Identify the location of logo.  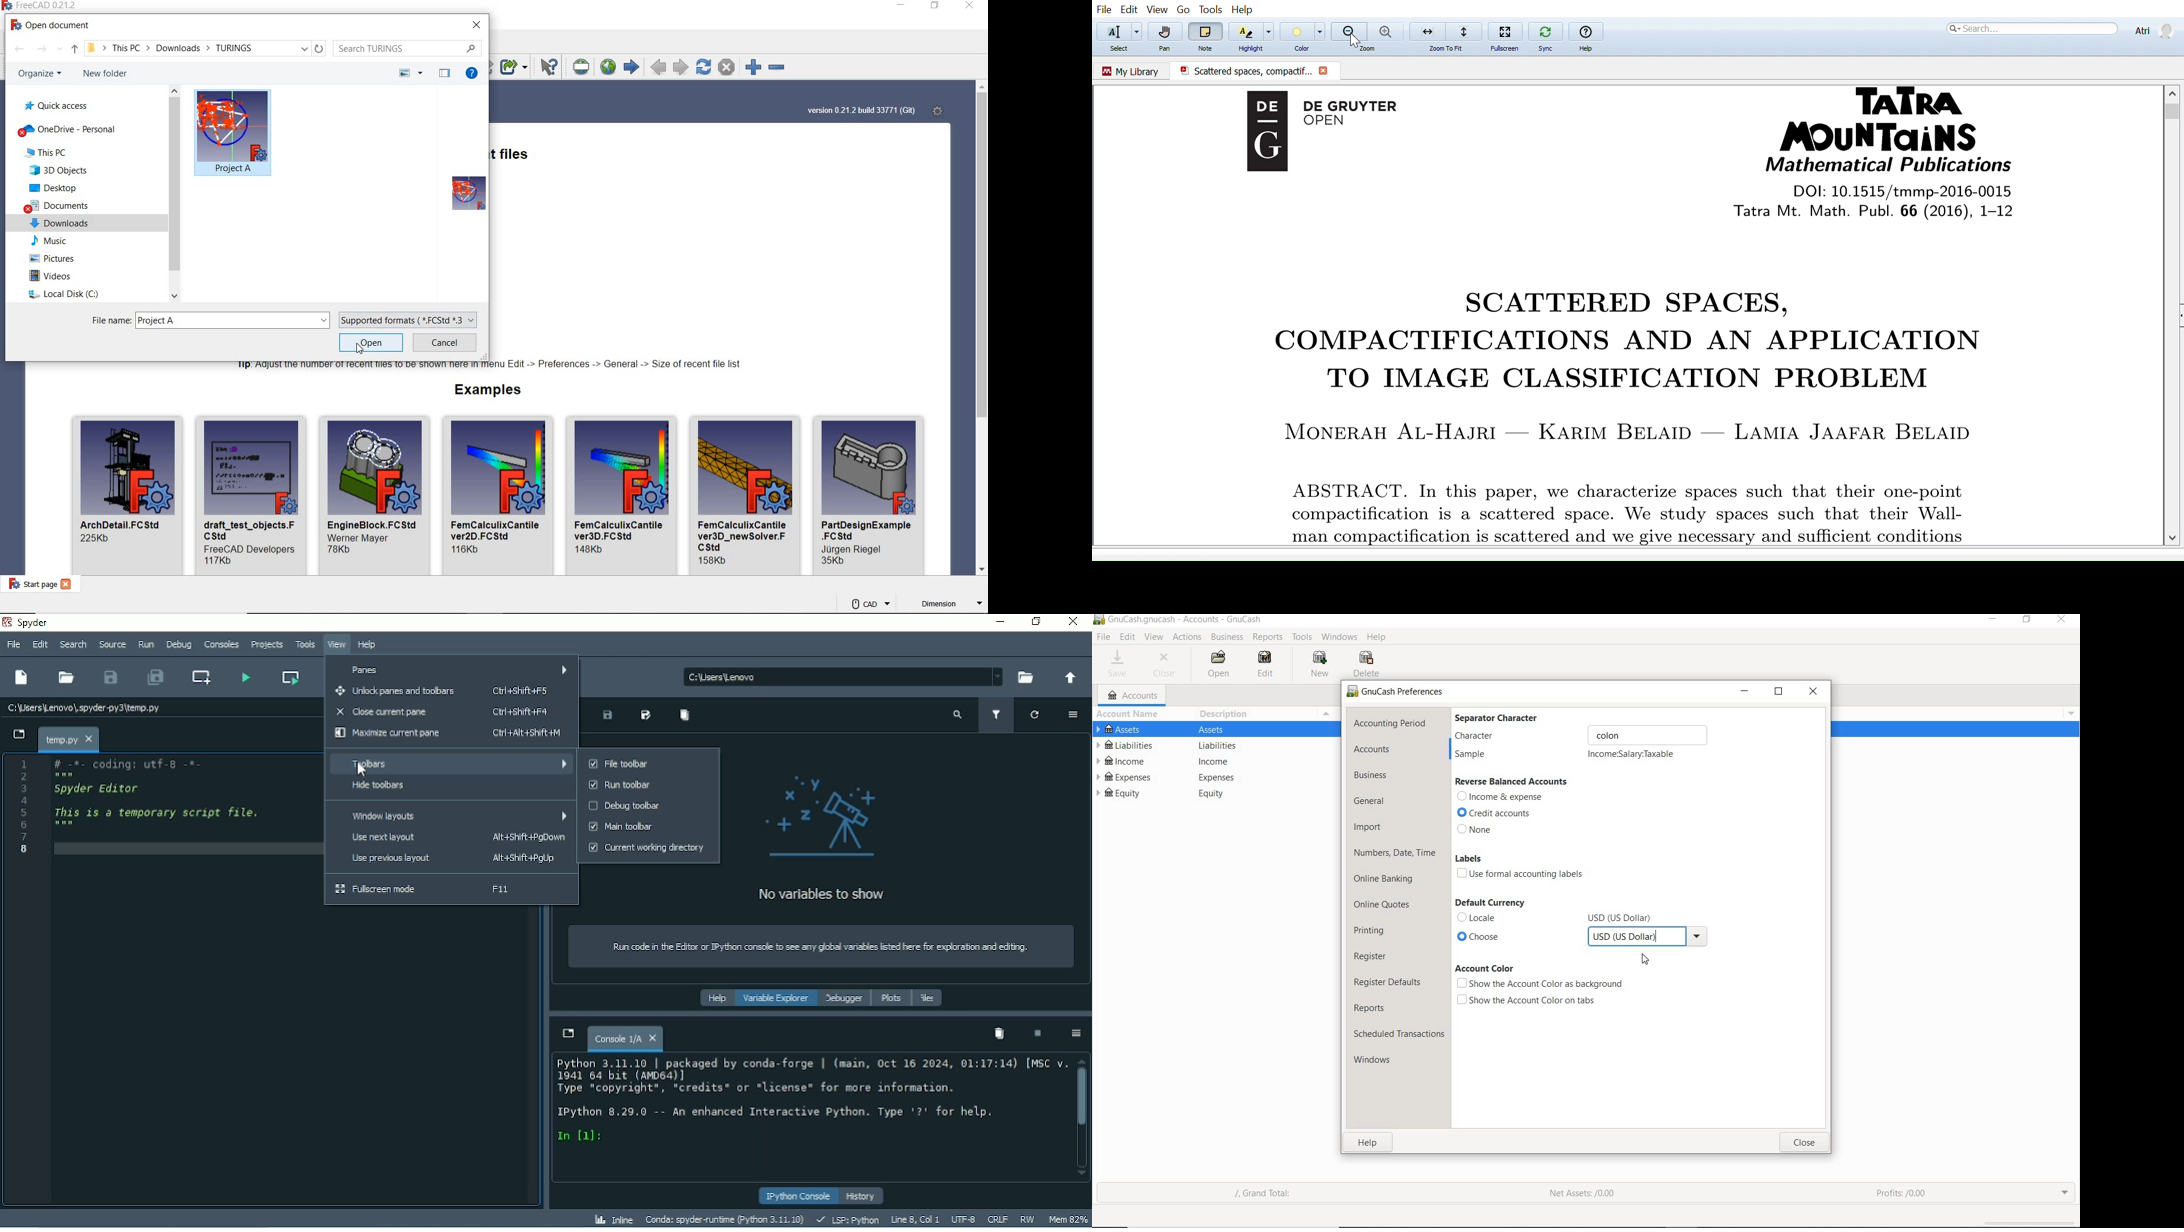
(8, 5).